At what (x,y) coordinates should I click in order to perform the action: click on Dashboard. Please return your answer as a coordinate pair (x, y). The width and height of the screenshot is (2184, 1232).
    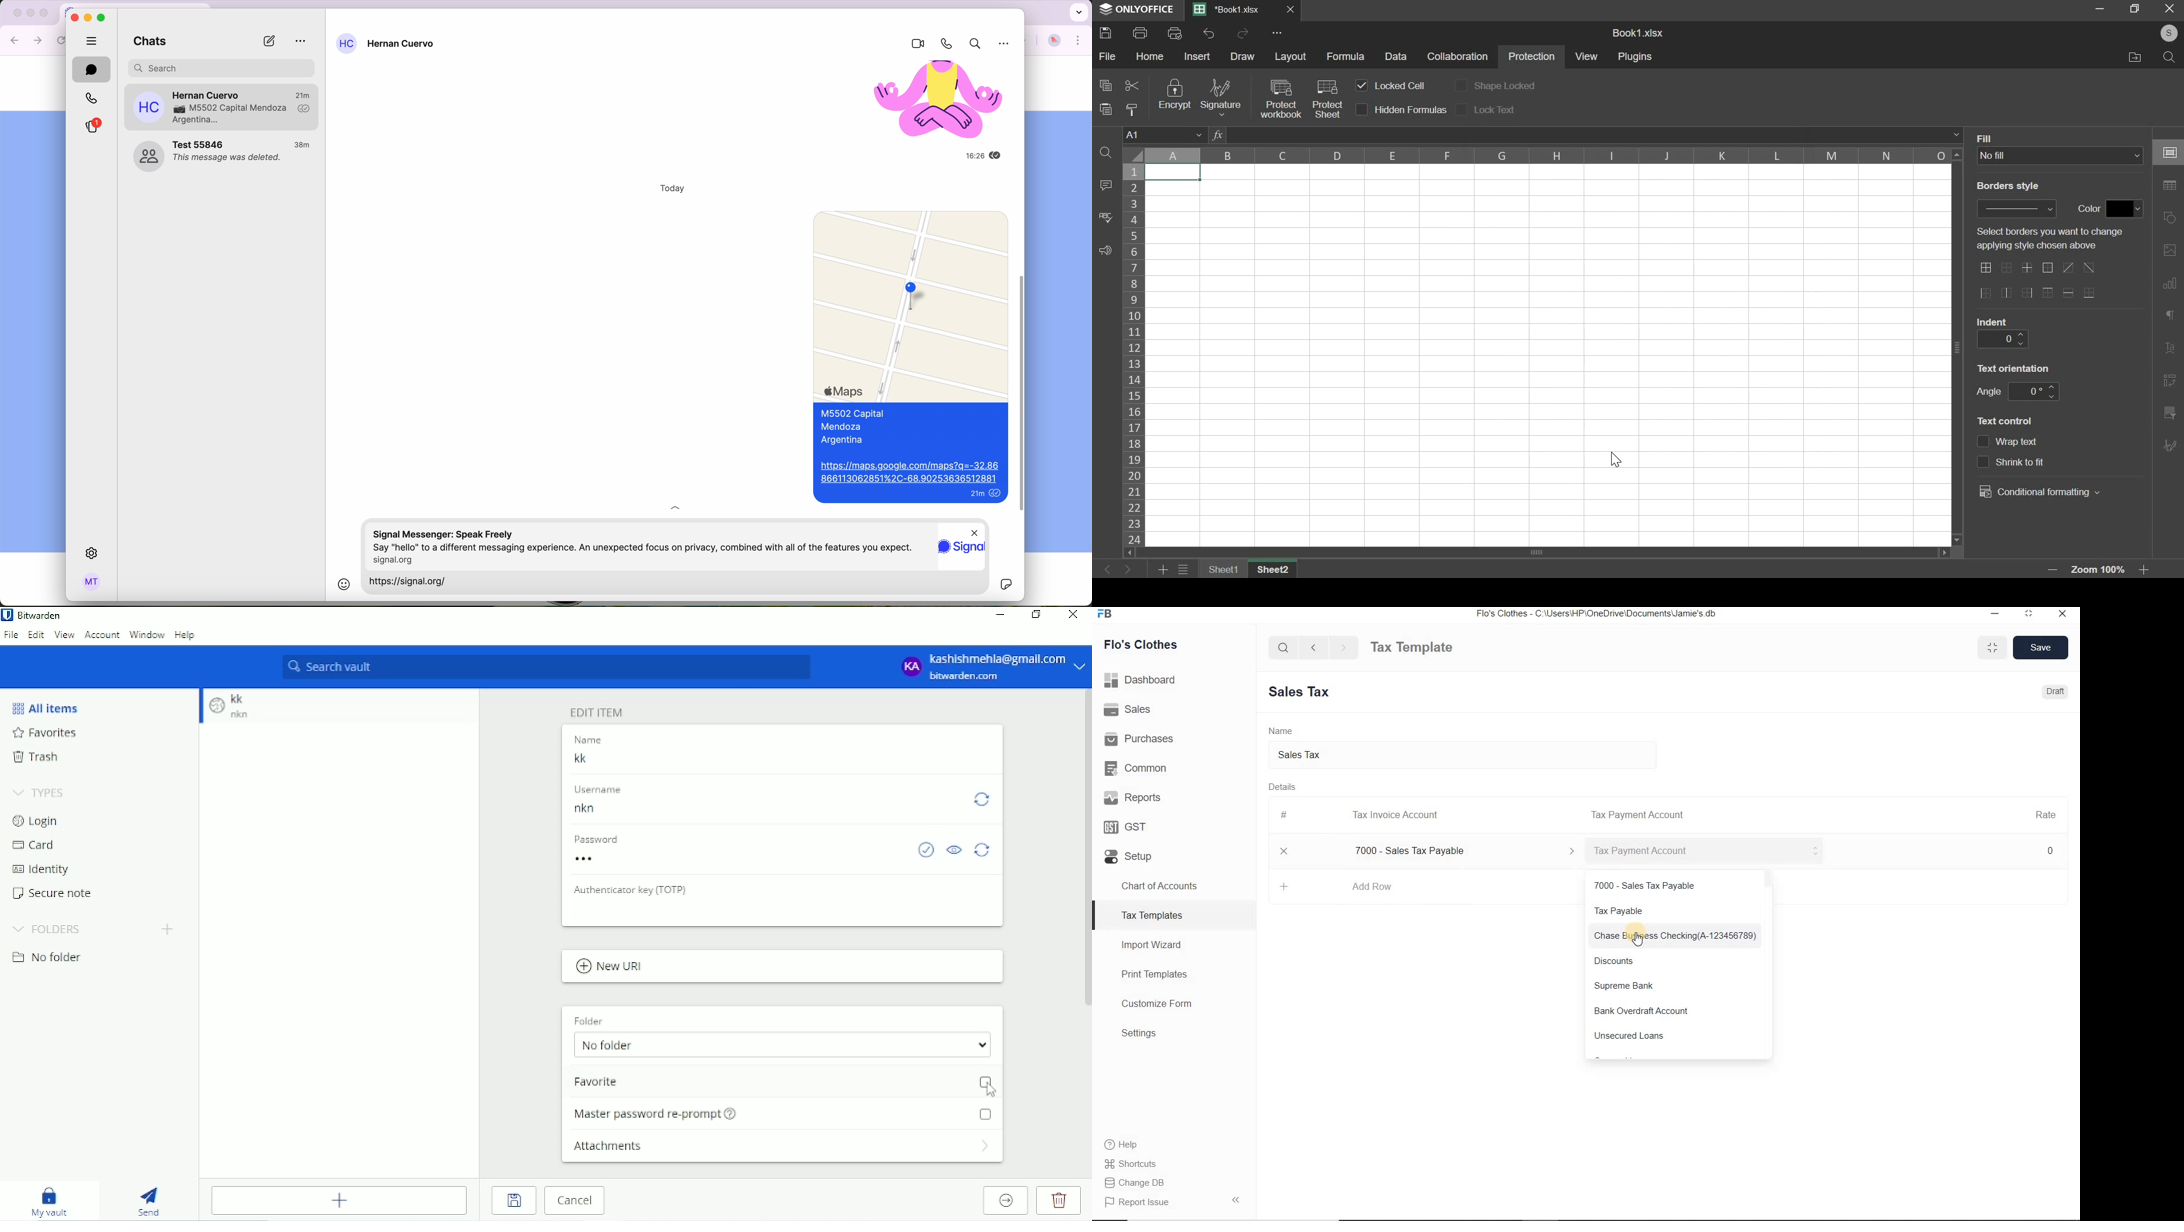
    Looking at the image, I should click on (1174, 680).